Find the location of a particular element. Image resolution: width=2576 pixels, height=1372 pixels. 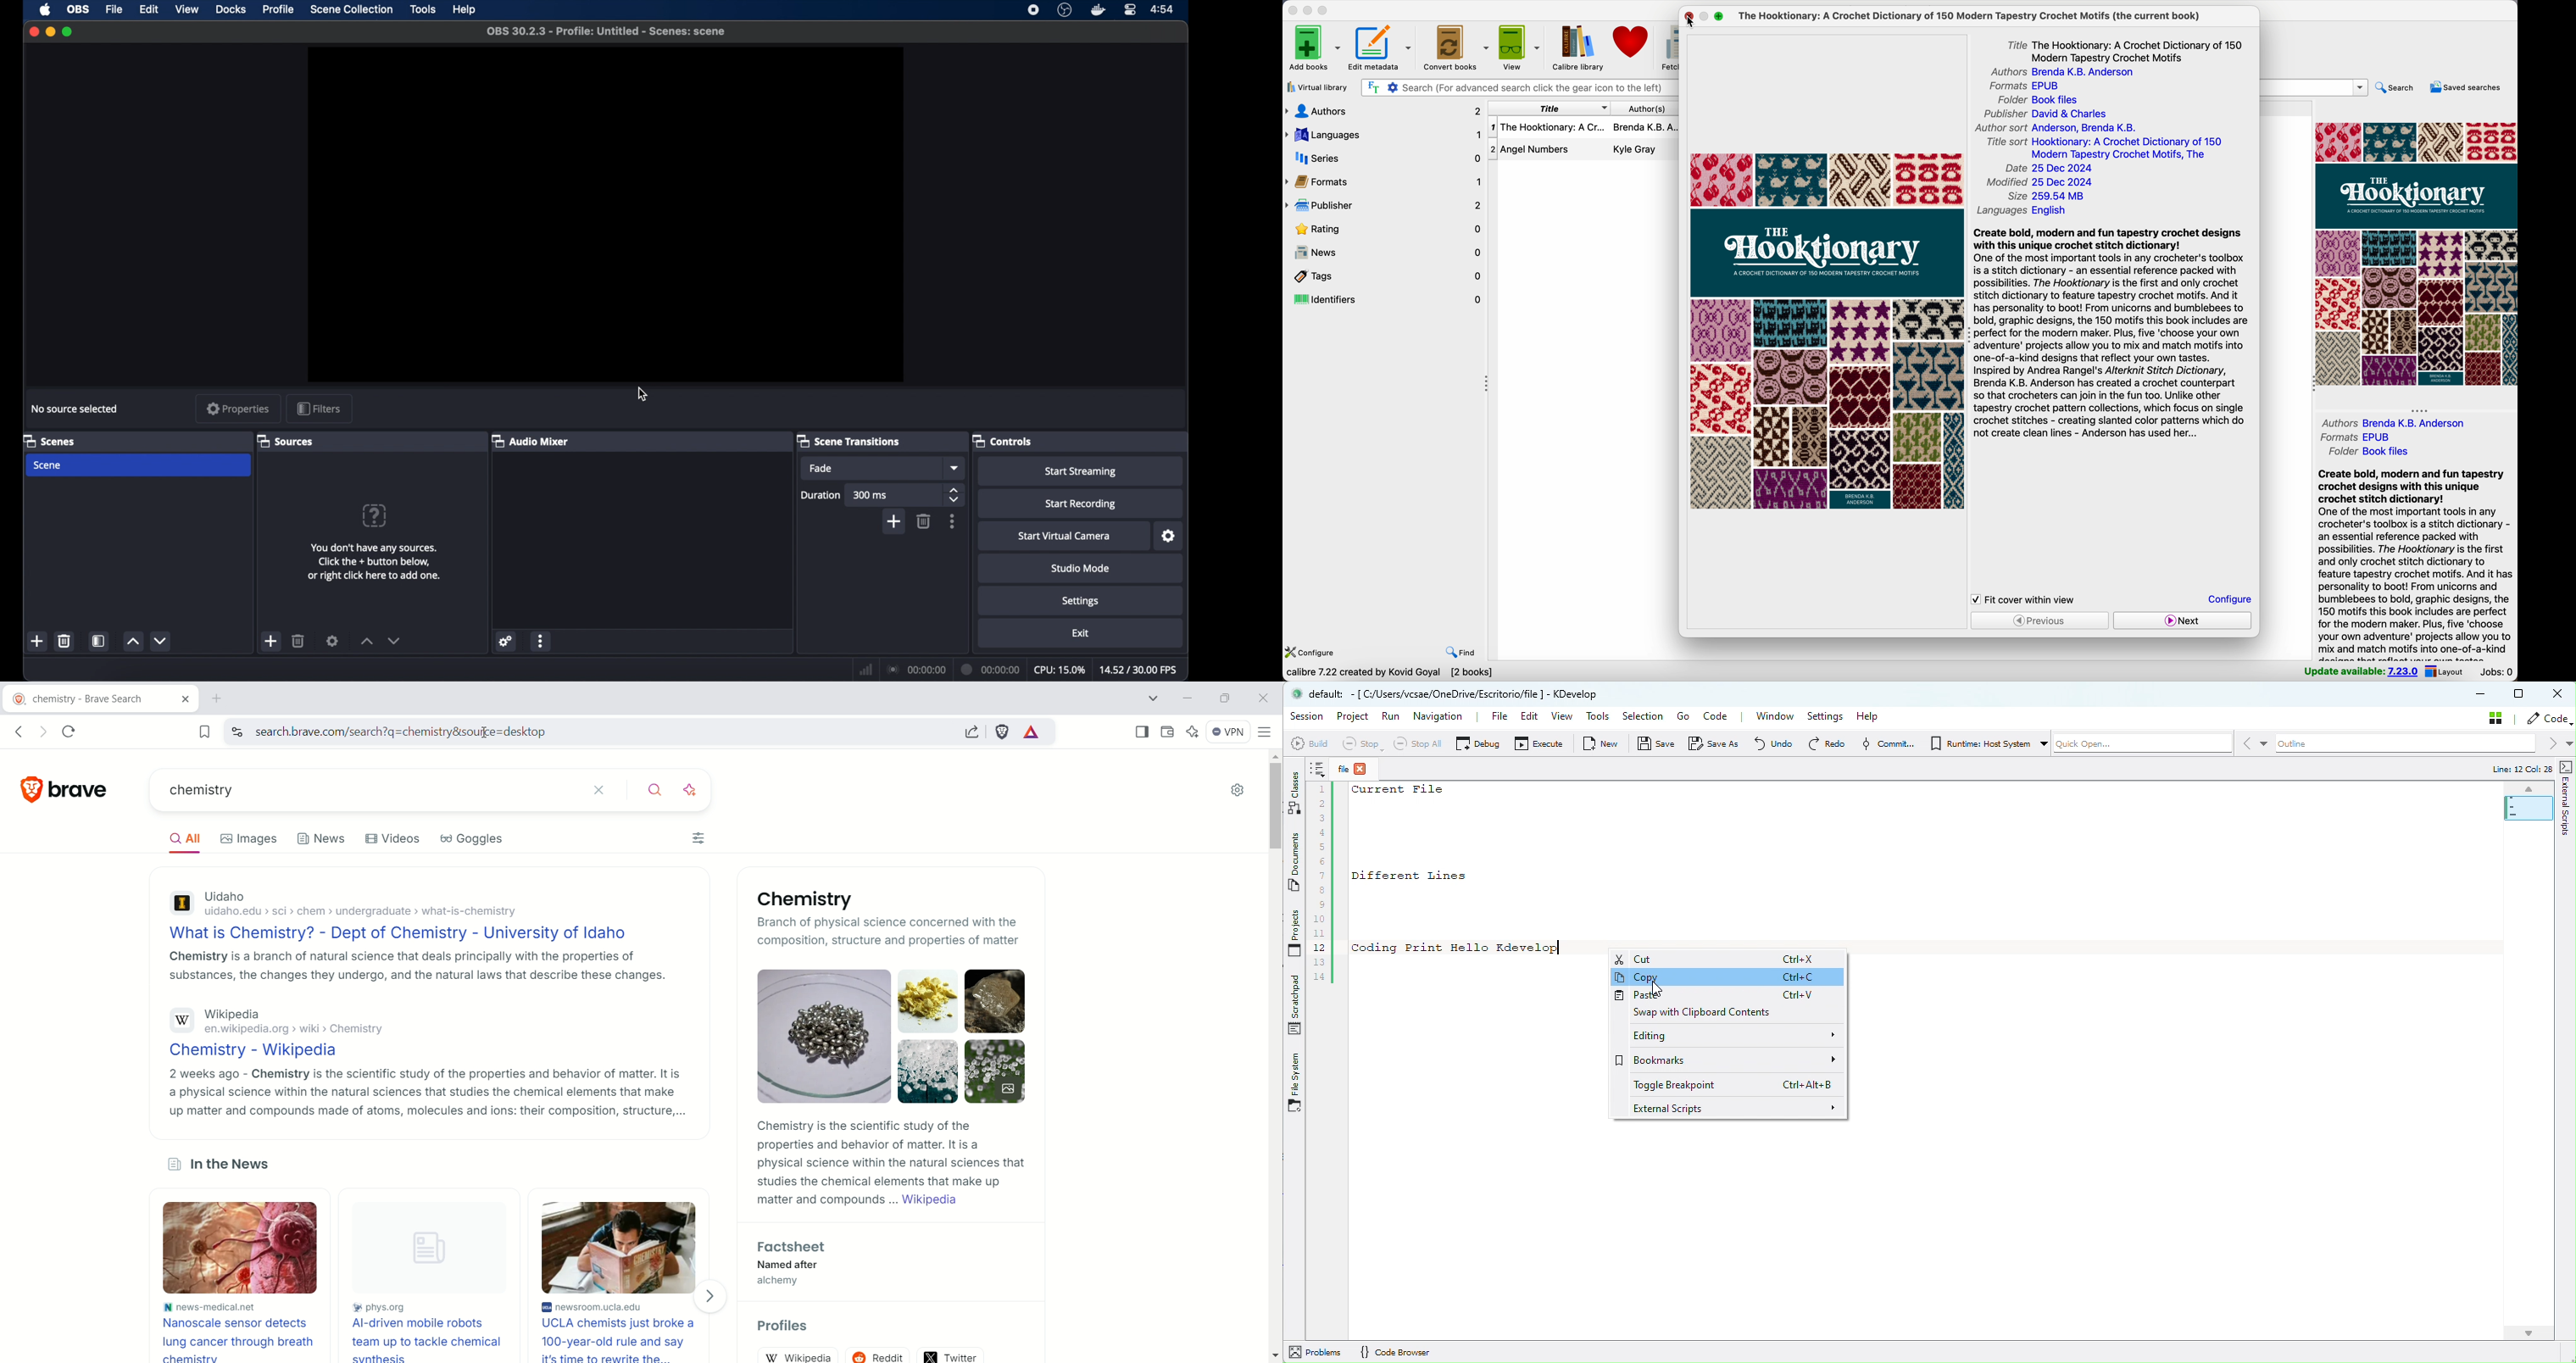

You don't have any sources. Clink the + button below or right click here to add one is located at coordinates (375, 562).